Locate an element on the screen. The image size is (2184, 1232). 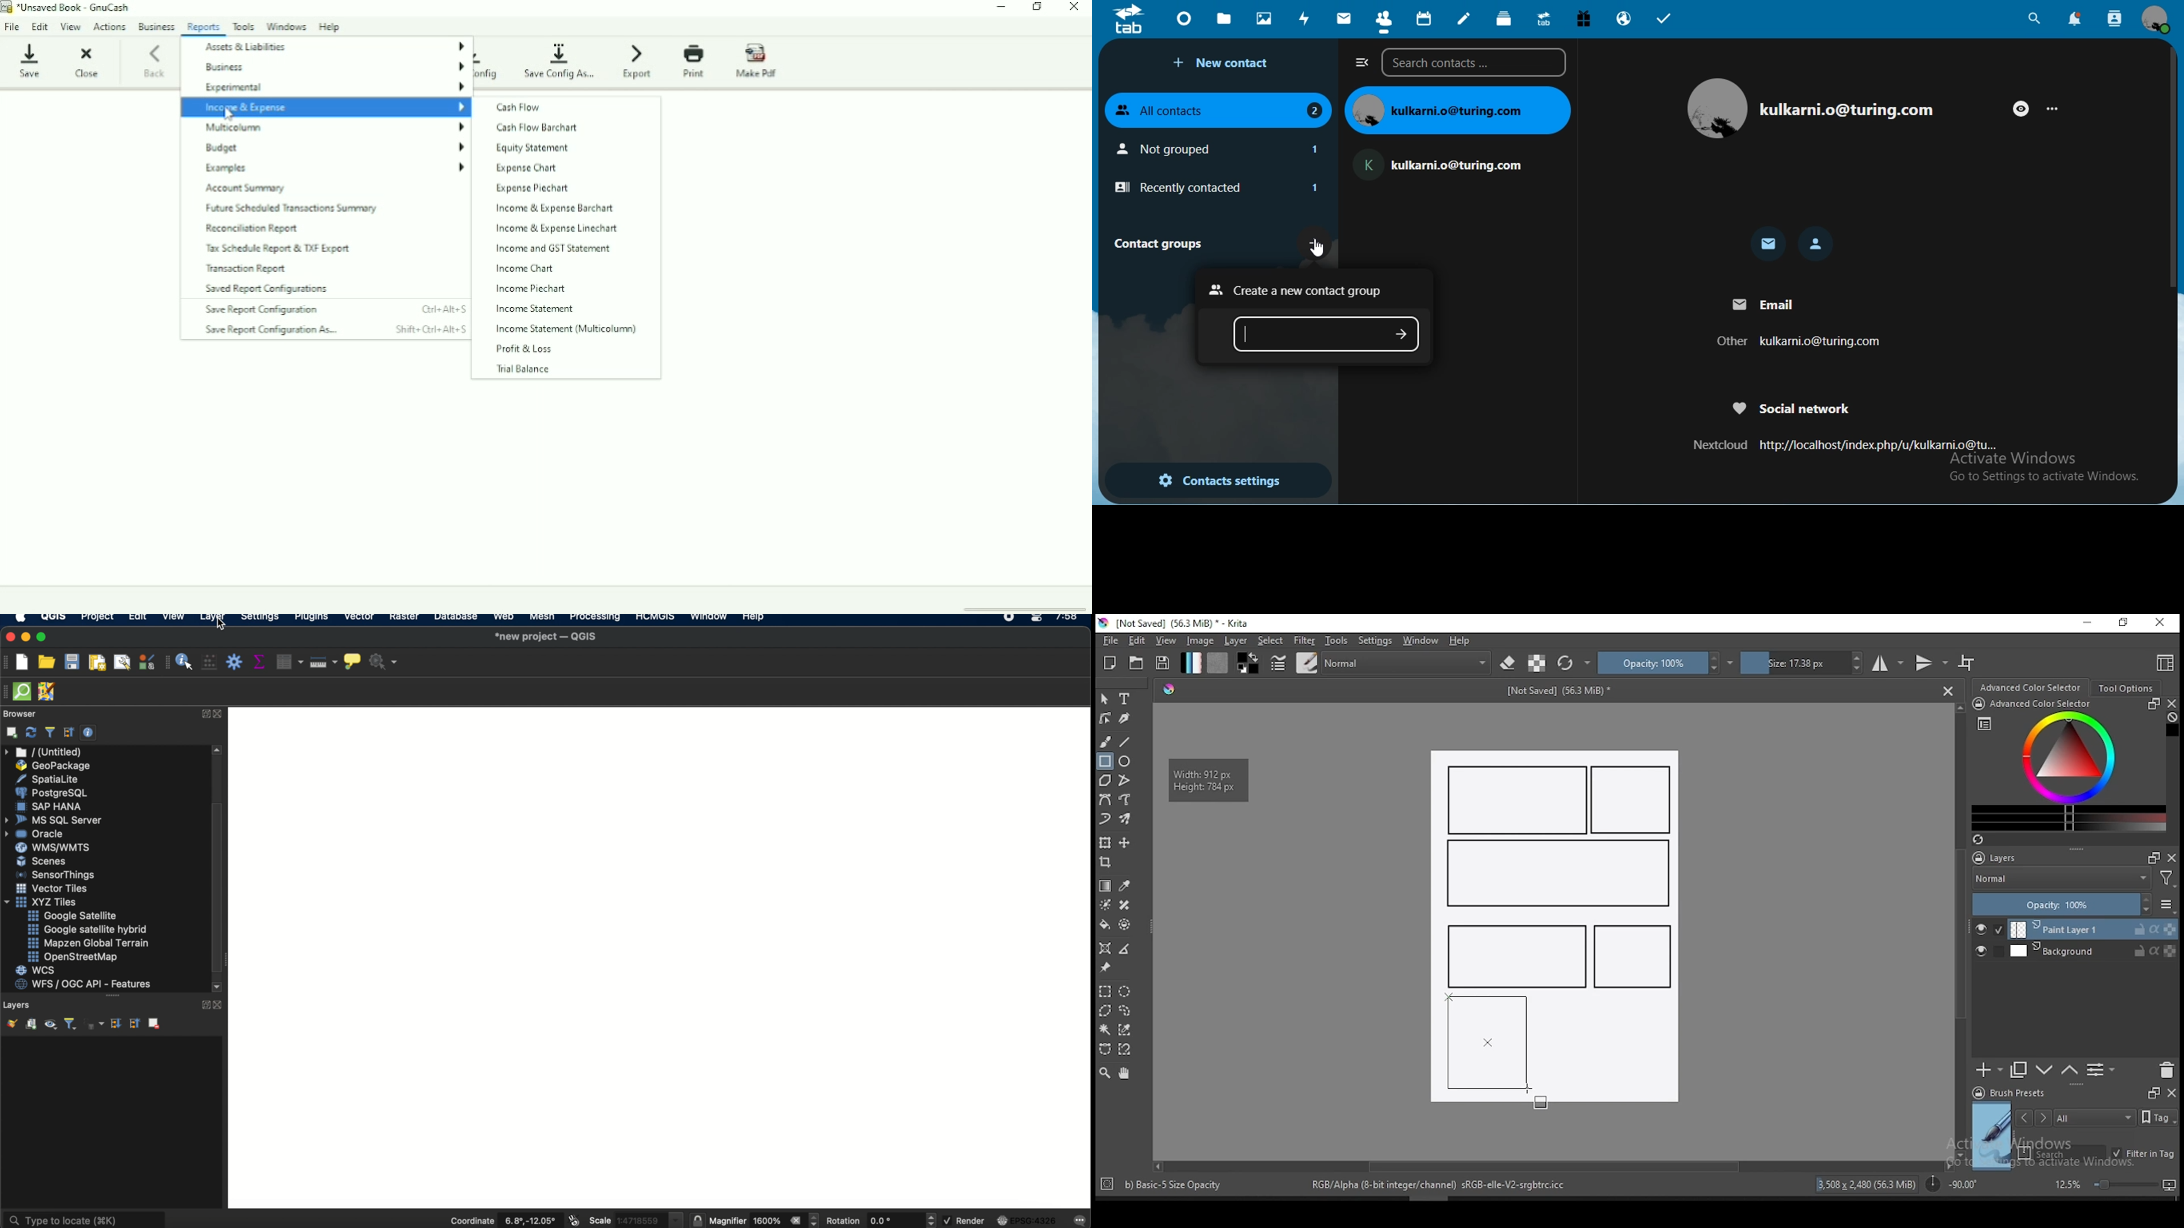
search is located at coordinates (2062, 1153).